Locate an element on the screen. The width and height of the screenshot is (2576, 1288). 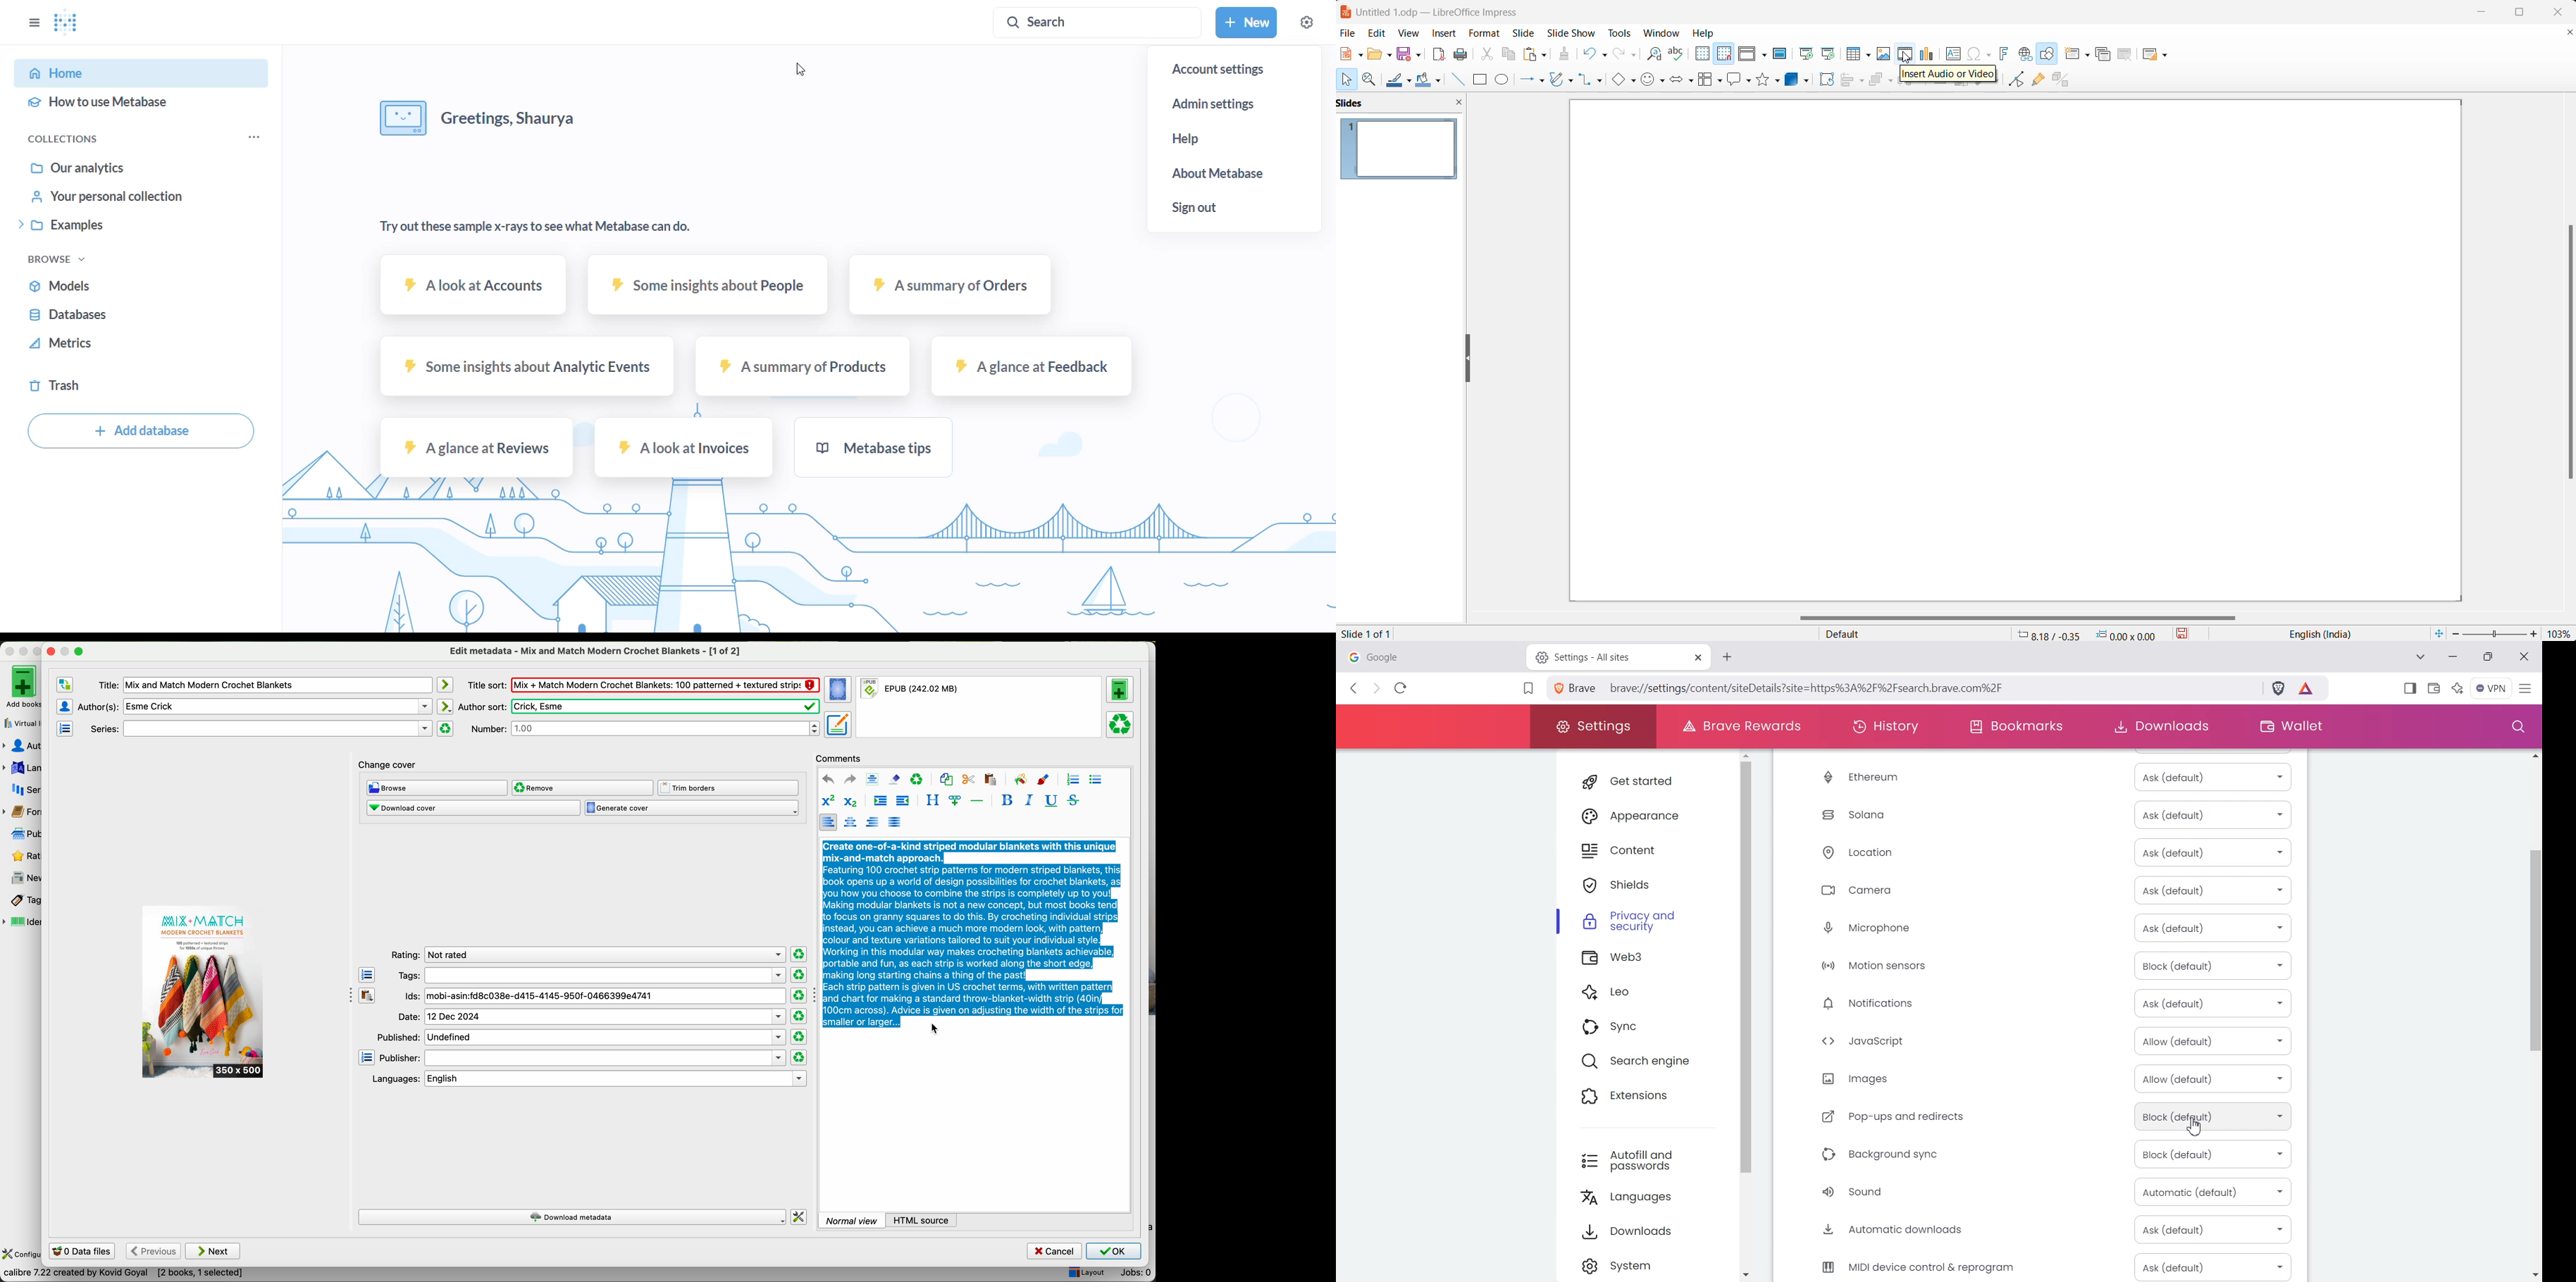
edit metadata is located at coordinates (596, 651).